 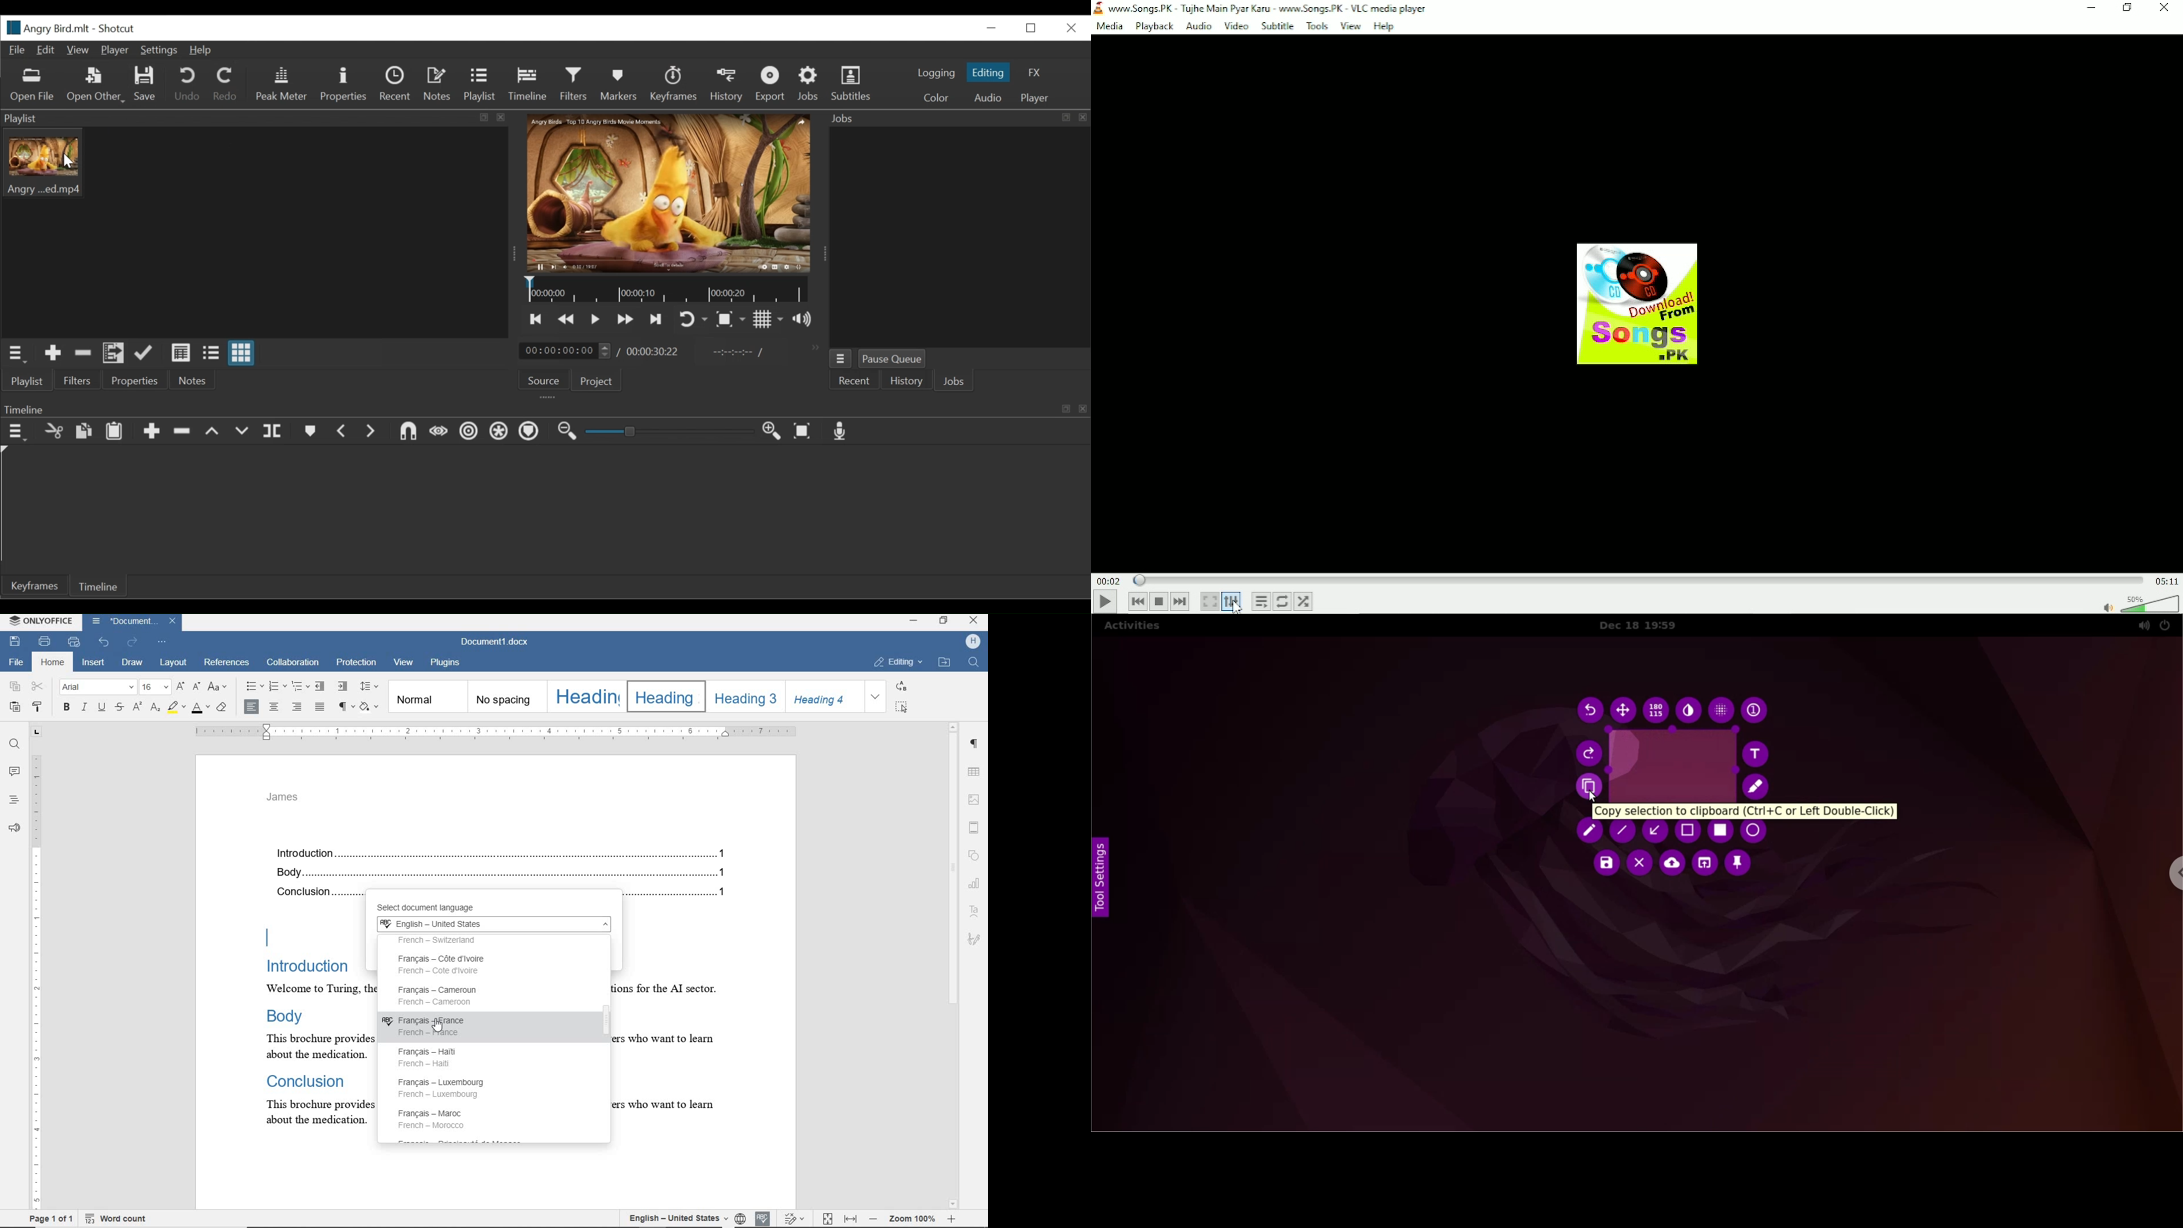 What do you see at coordinates (162, 641) in the screenshot?
I see `customize quick access toolbar` at bounding box center [162, 641].